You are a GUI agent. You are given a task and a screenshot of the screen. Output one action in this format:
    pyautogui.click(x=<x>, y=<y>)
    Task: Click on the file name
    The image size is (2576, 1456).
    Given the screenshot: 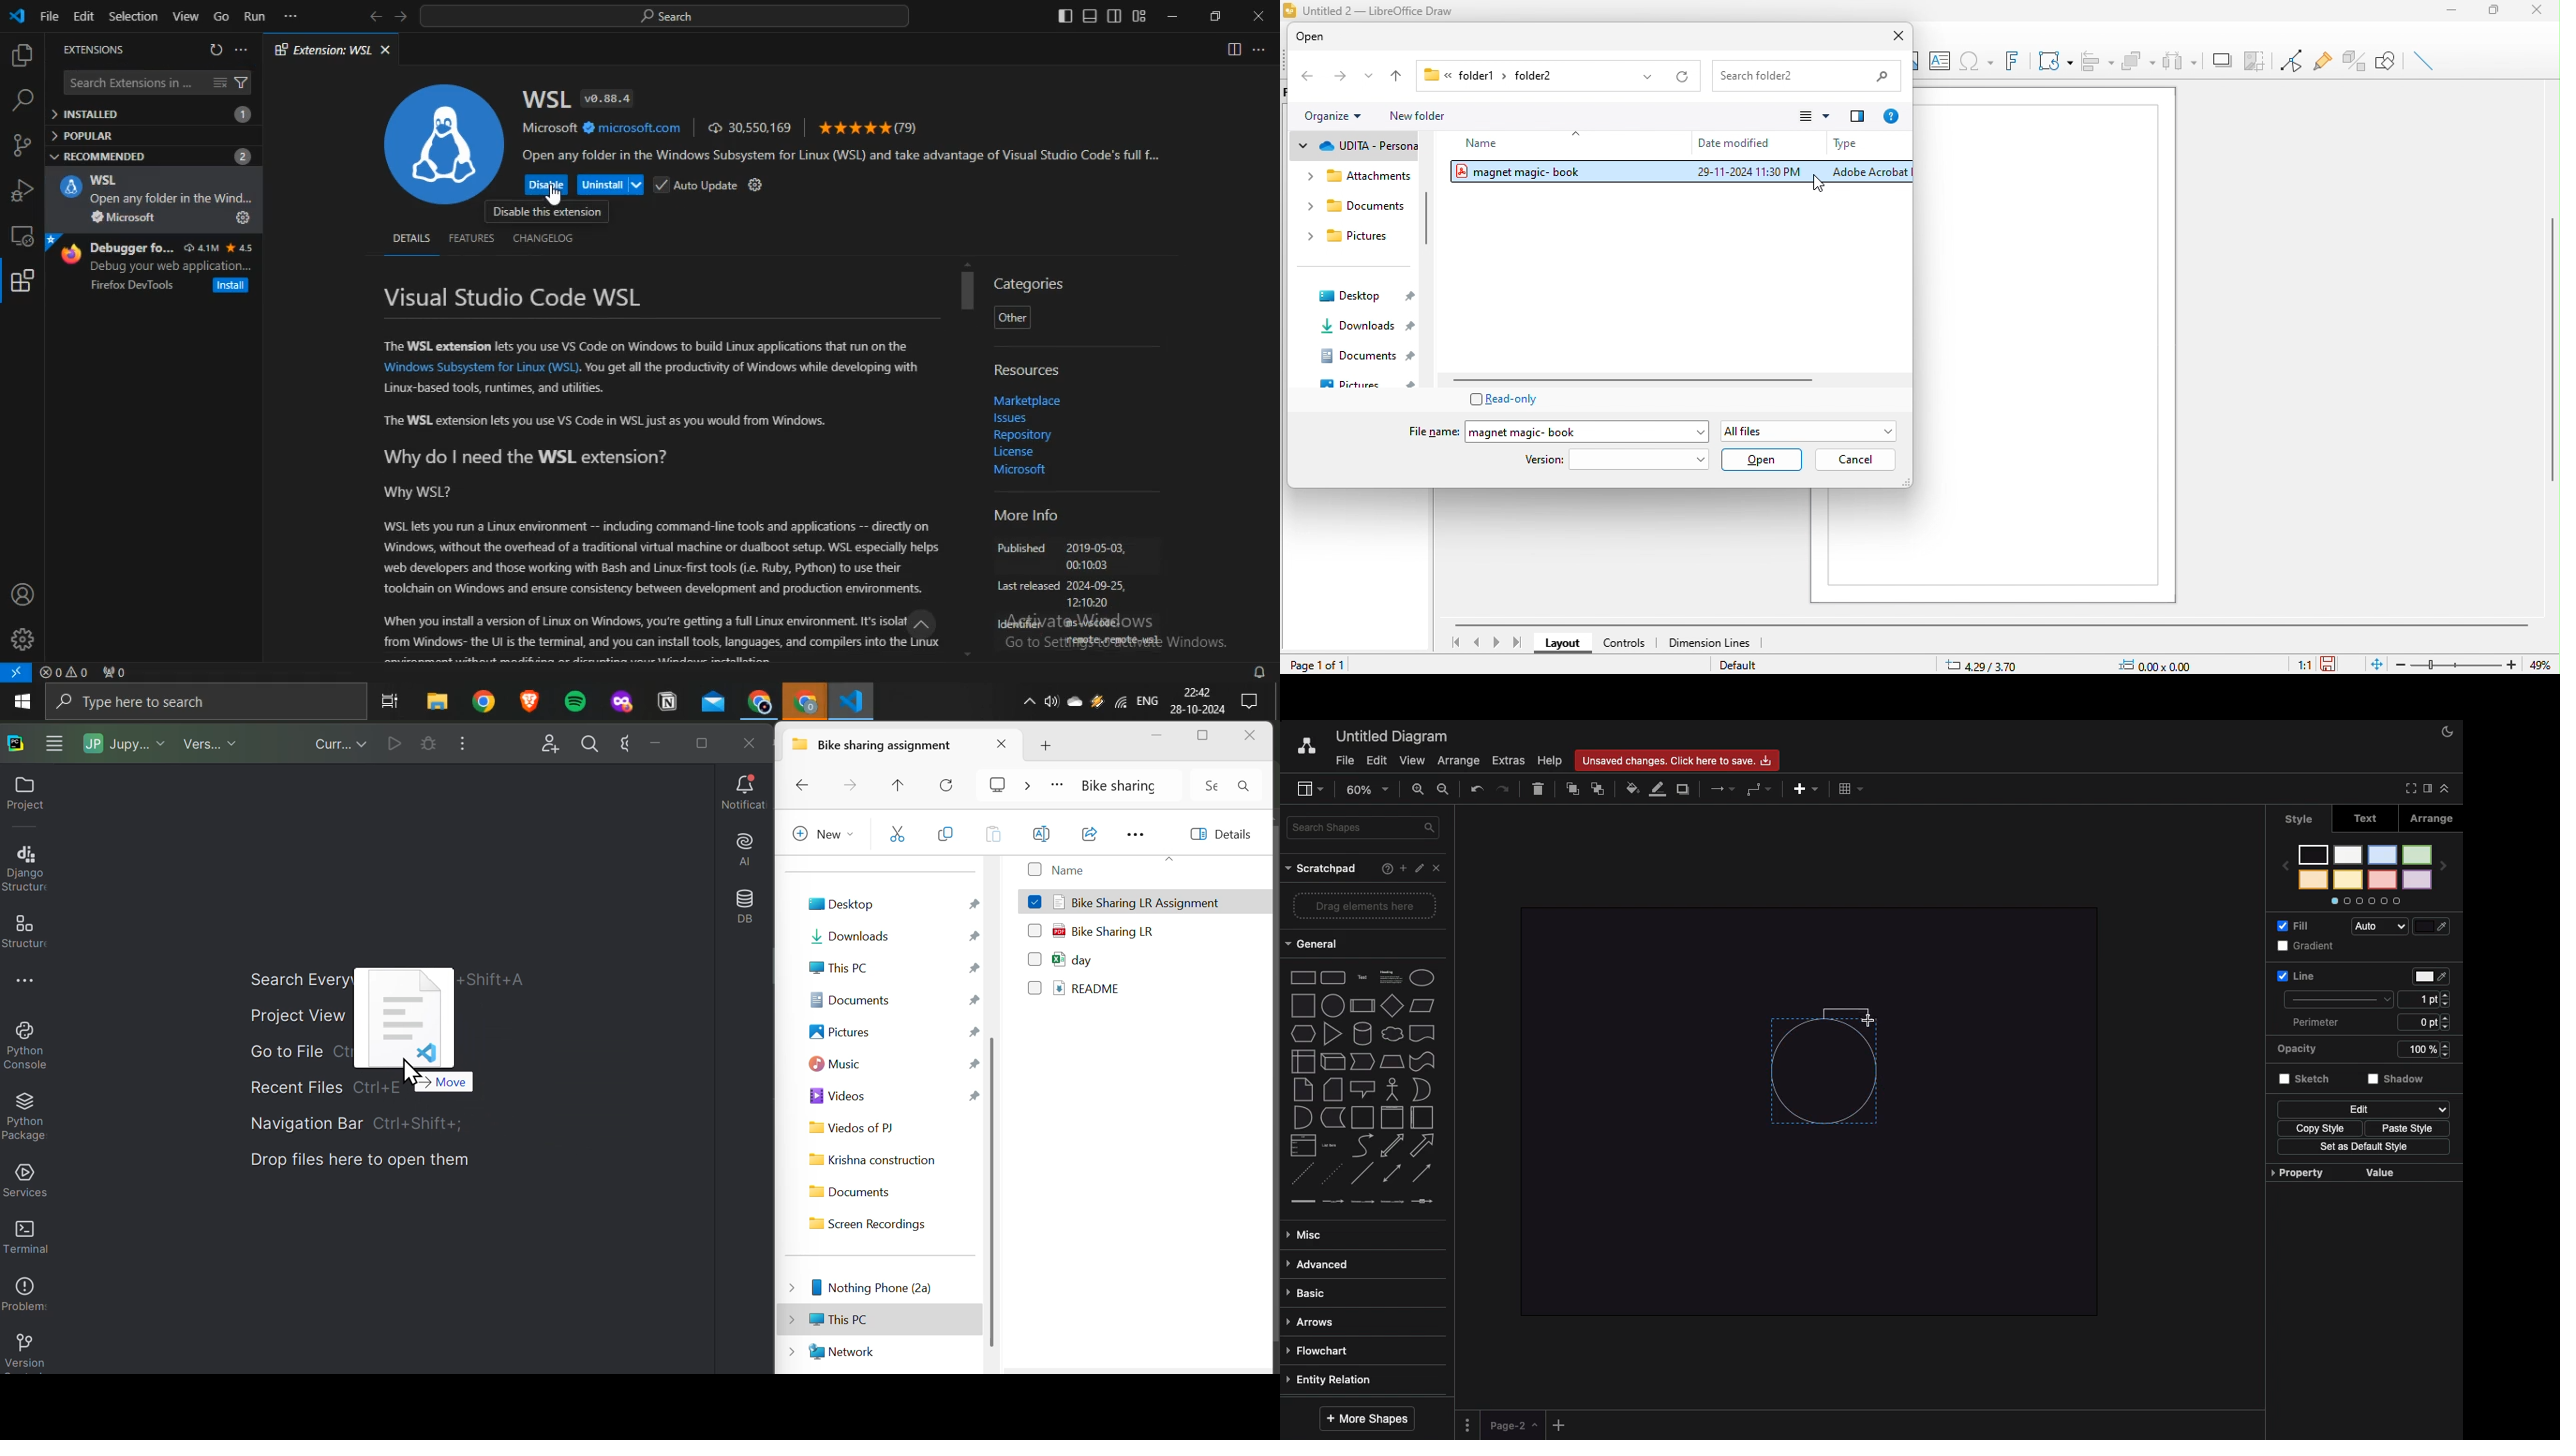 What is the action you would take?
    pyautogui.click(x=1426, y=431)
    